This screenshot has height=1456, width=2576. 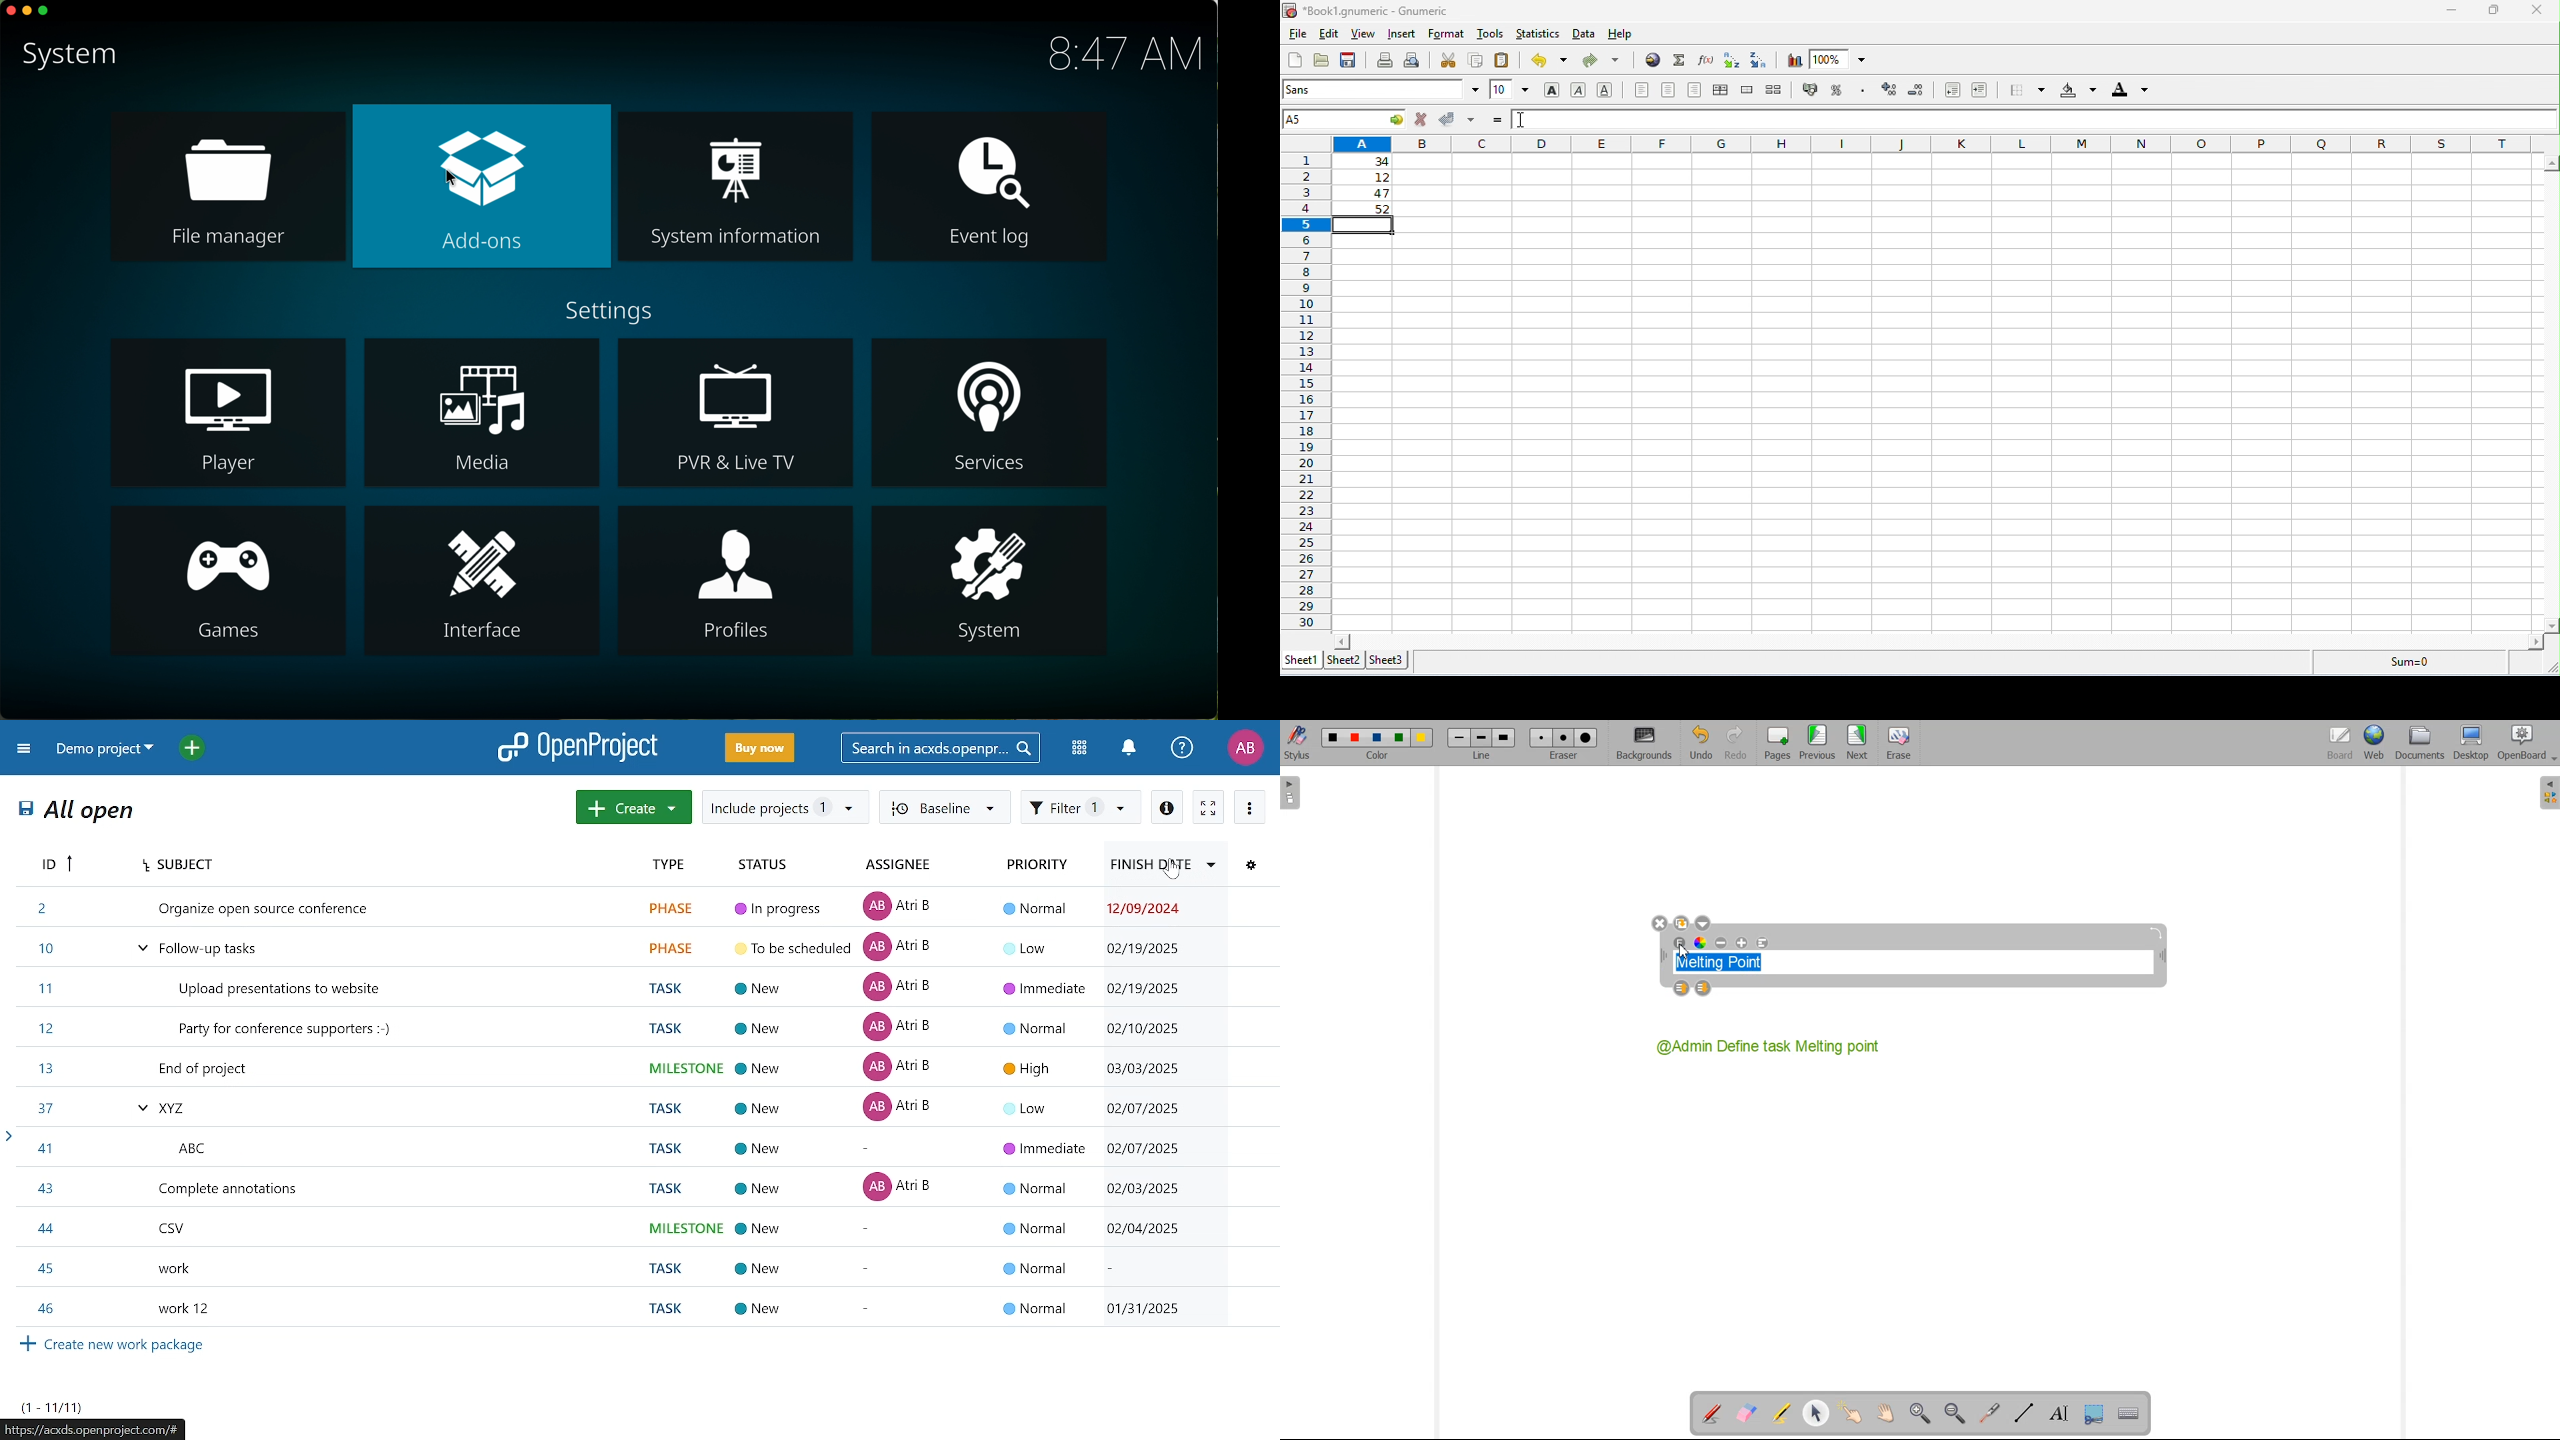 What do you see at coordinates (1921, 1414) in the screenshot?
I see `Zoom In` at bounding box center [1921, 1414].